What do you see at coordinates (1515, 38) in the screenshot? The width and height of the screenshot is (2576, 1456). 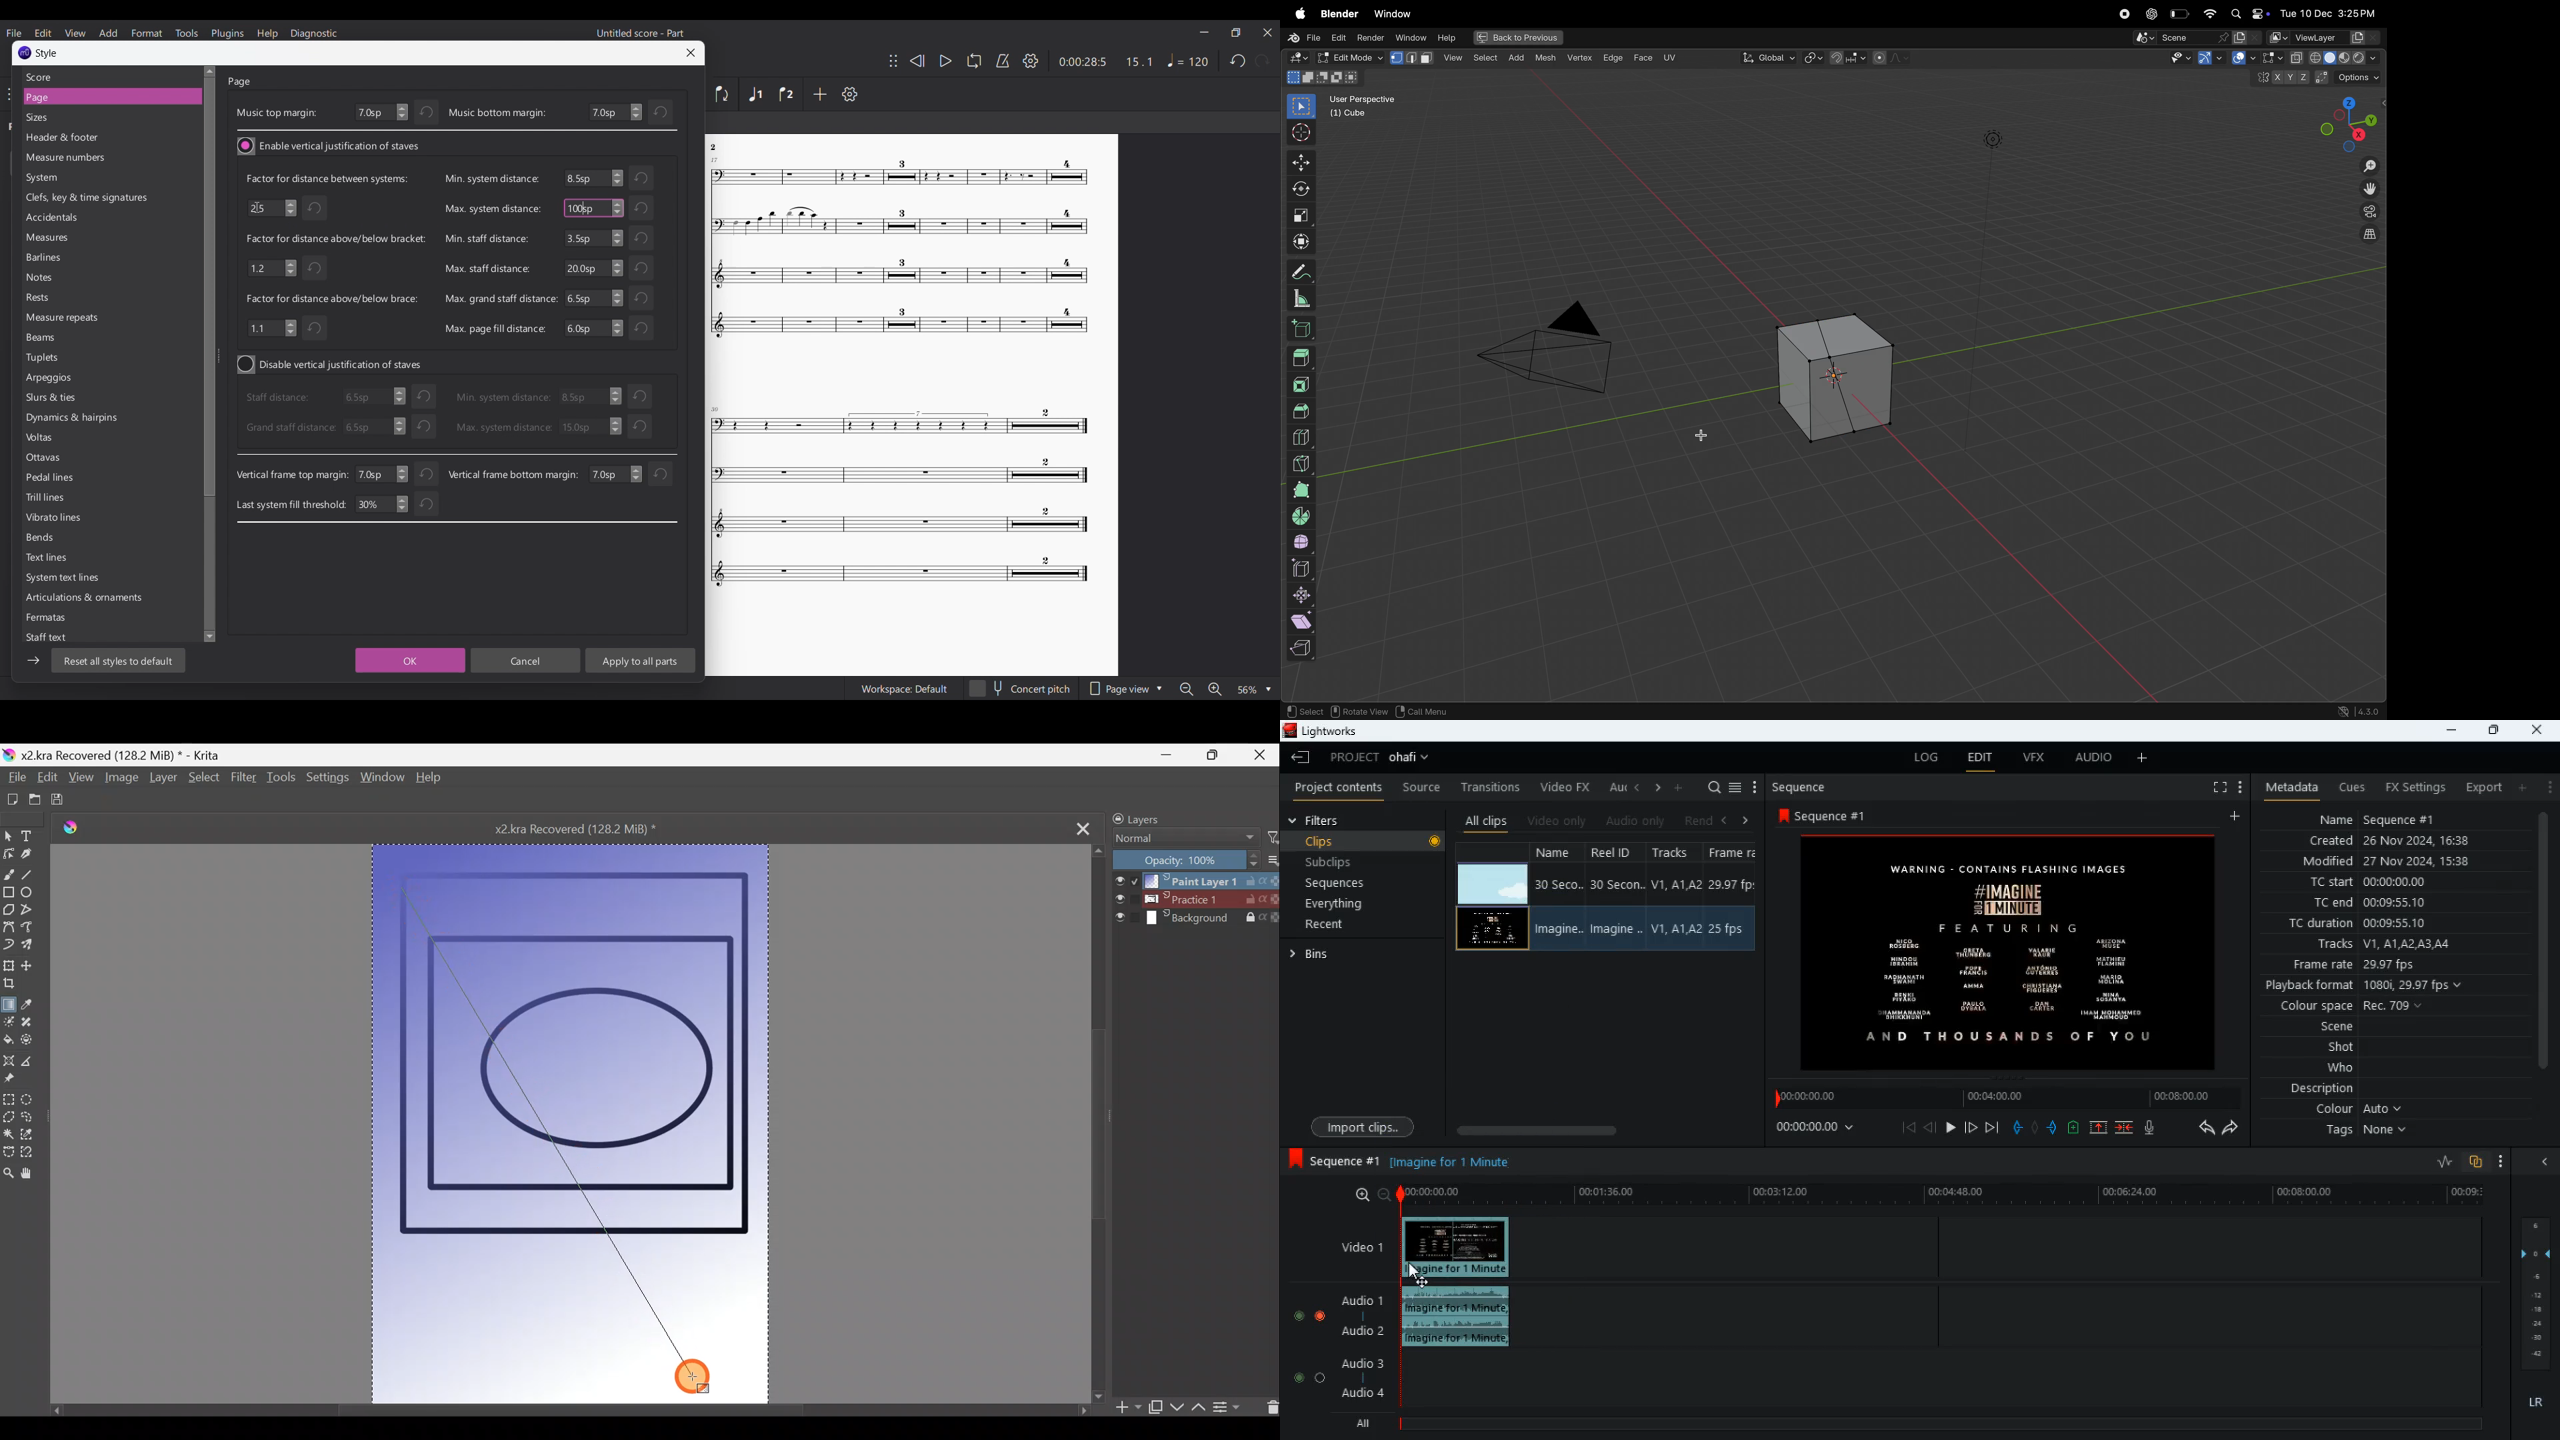 I see `Back to previous` at bounding box center [1515, 38].